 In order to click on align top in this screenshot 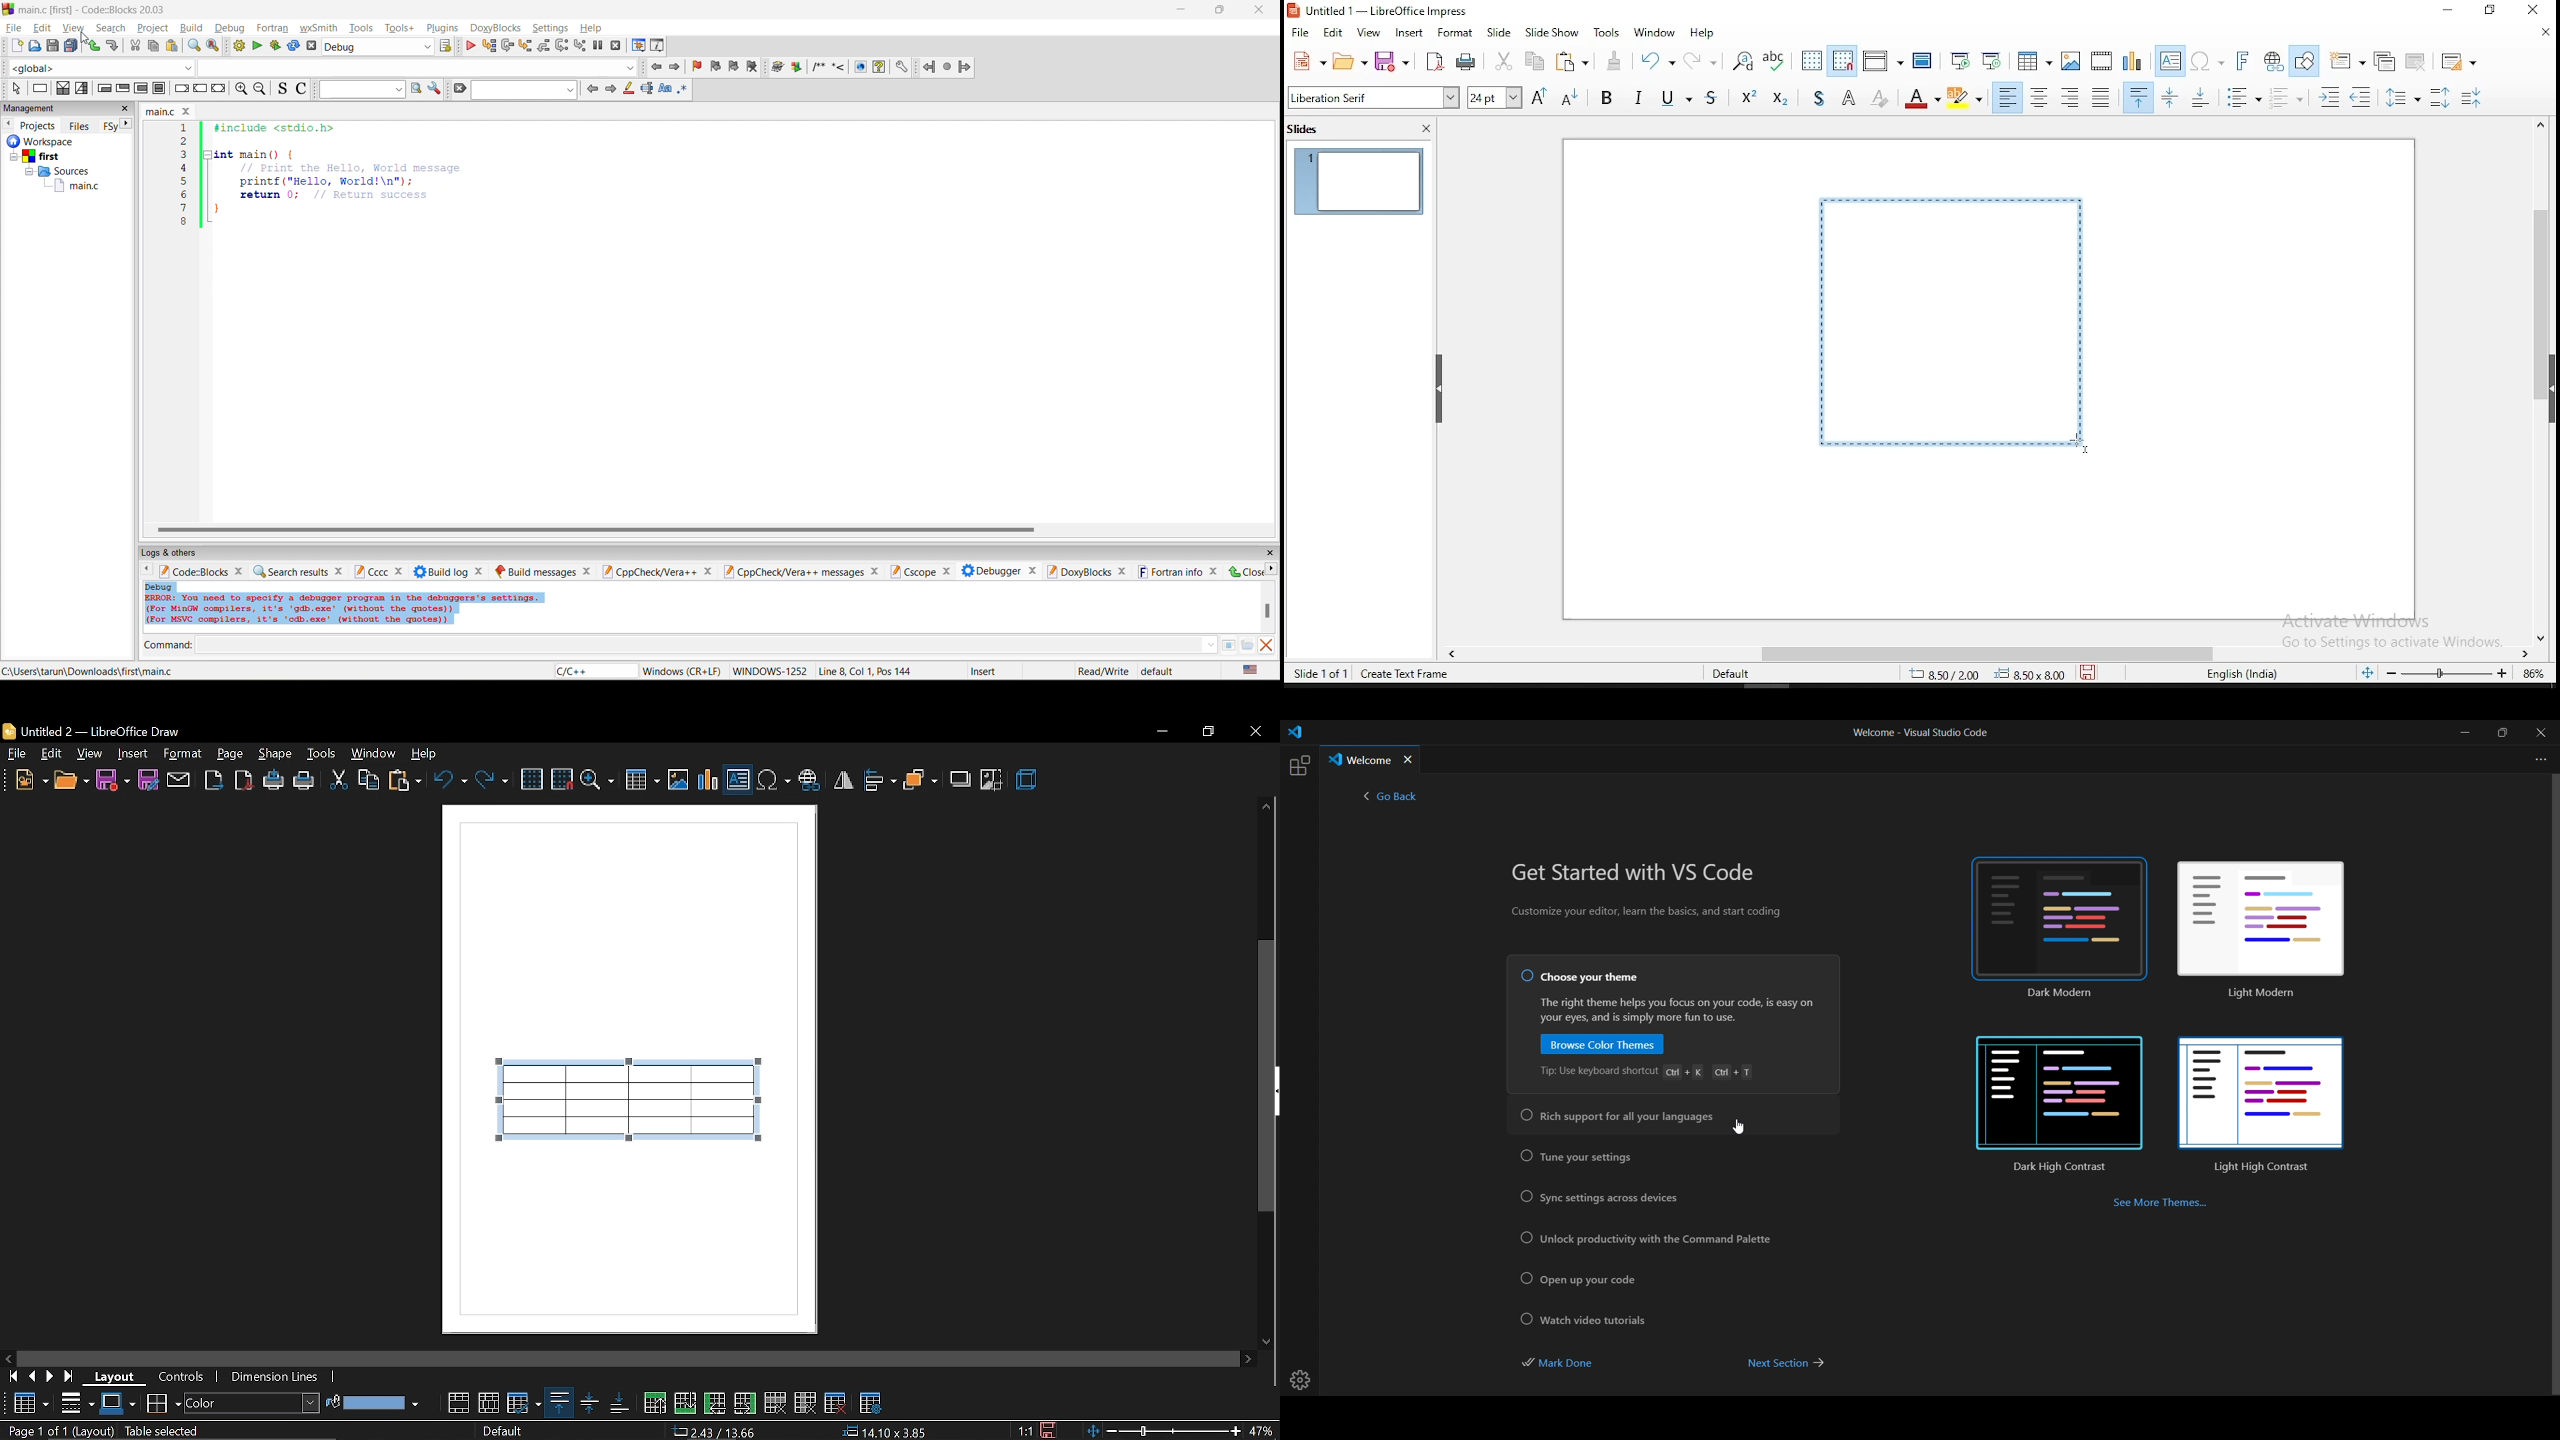, I will do `click(2136, 99)`.